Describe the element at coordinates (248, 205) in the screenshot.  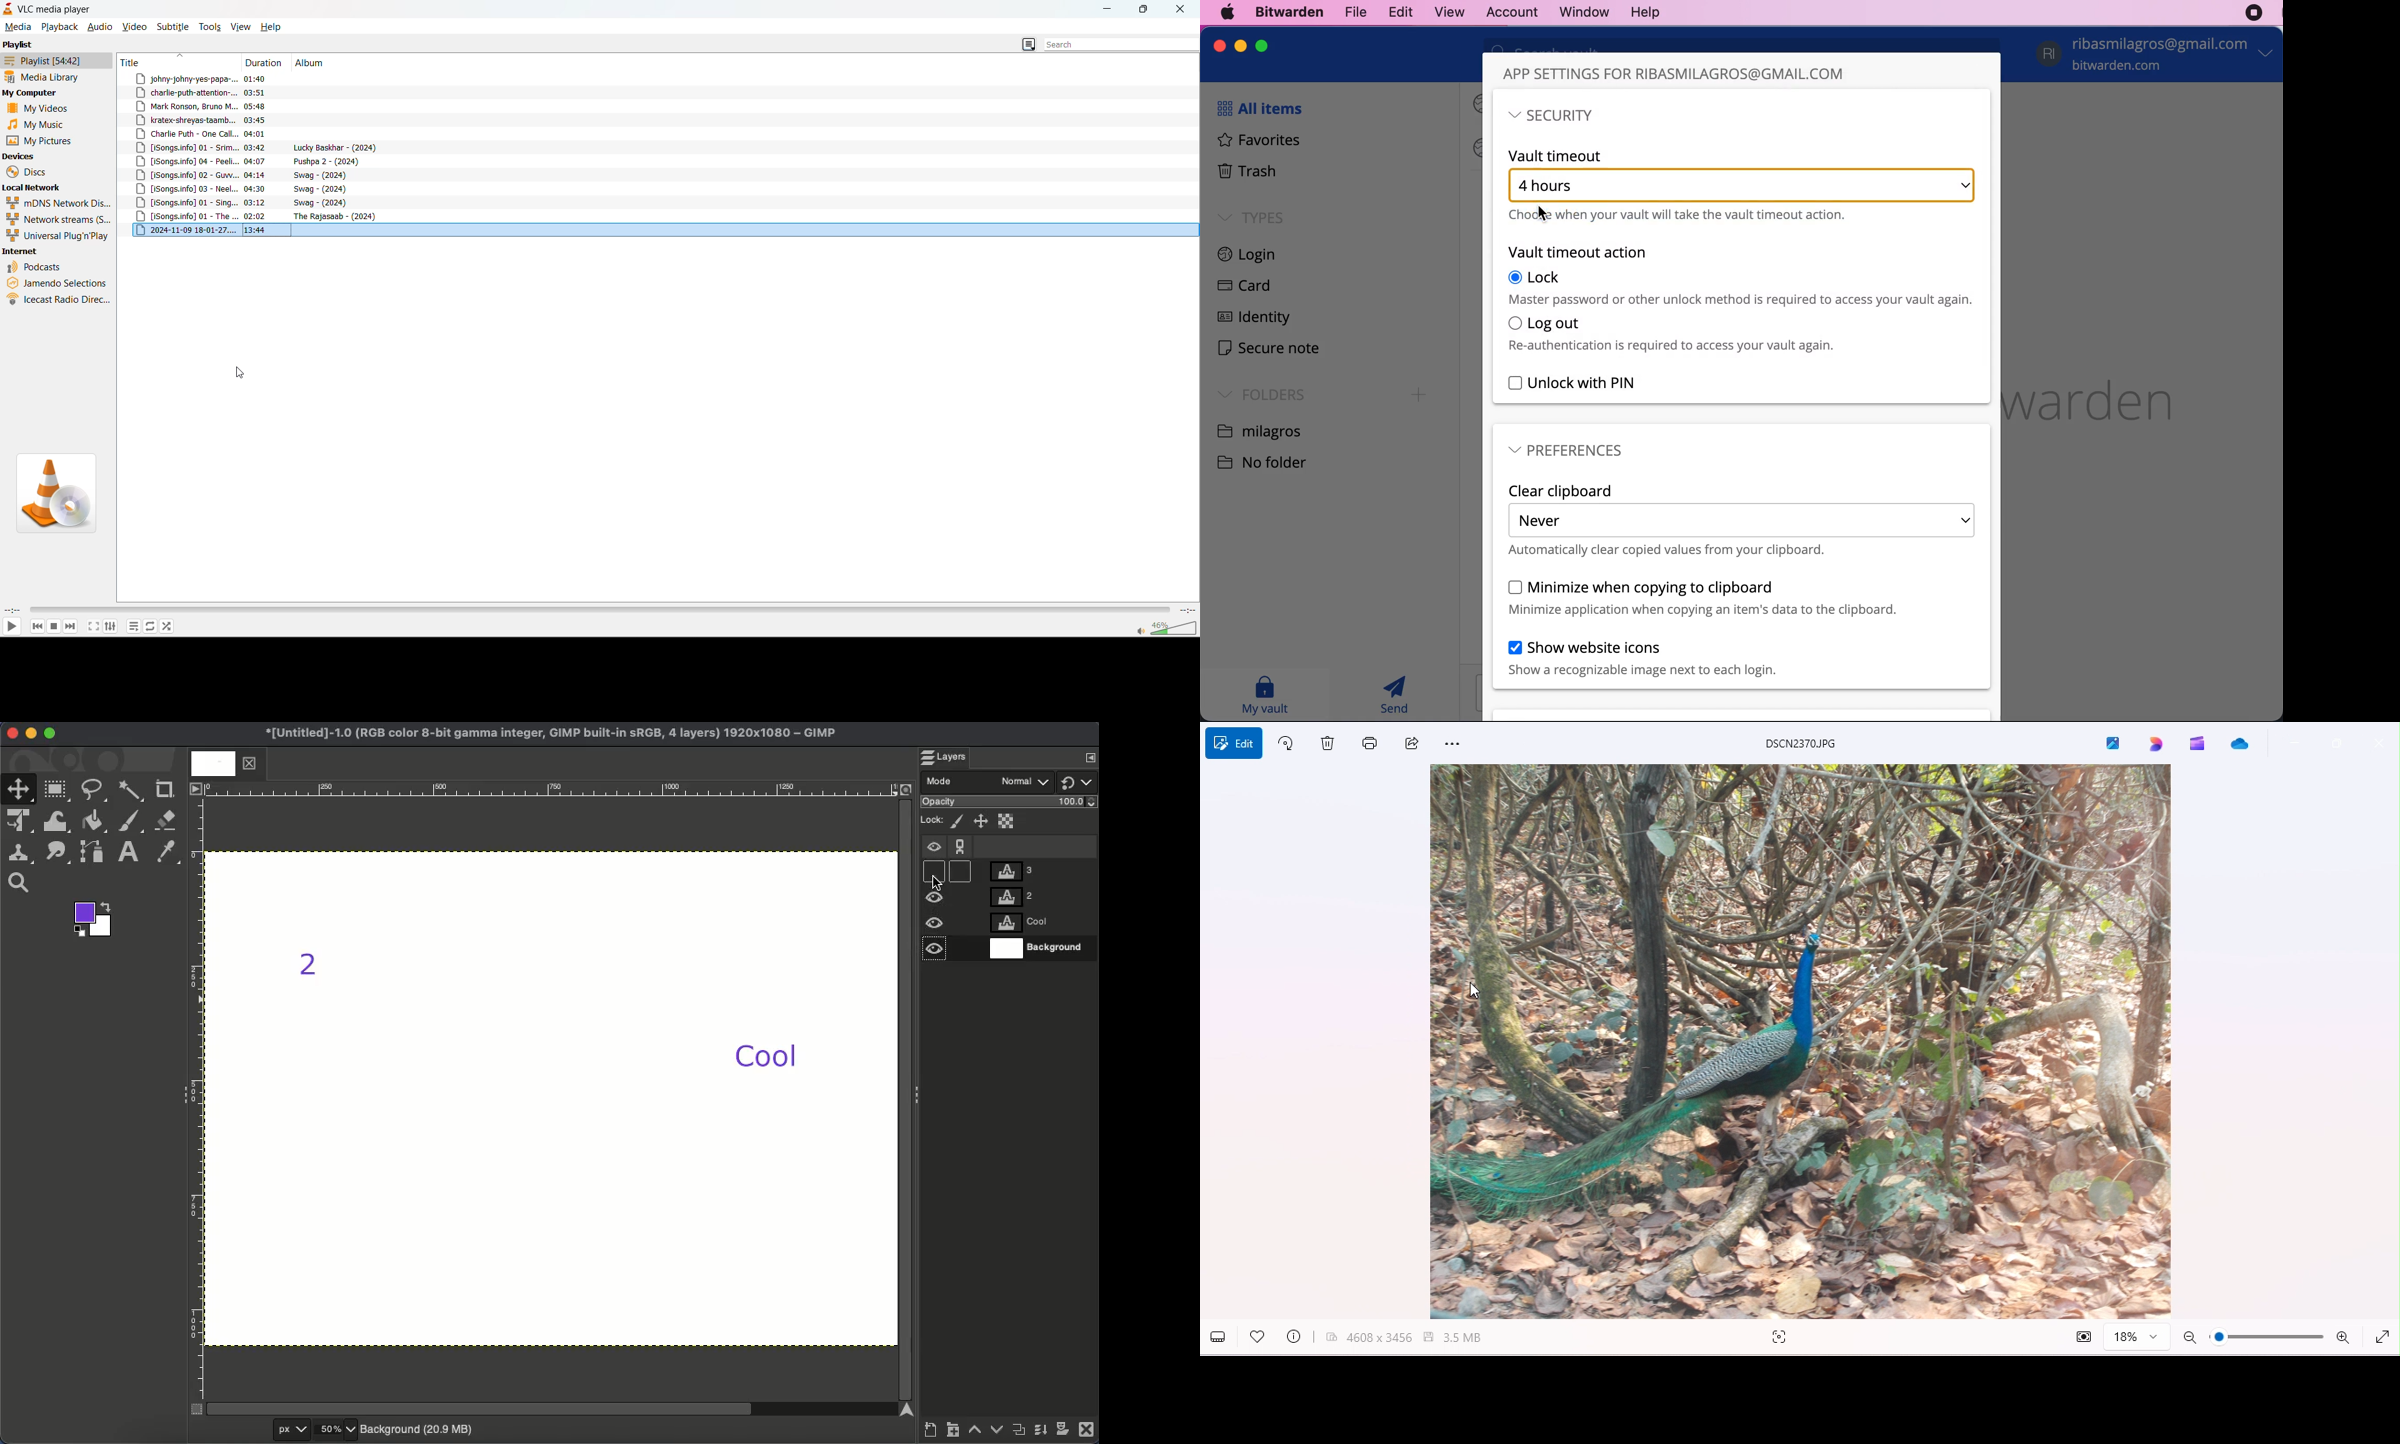
I see `track 10 title, duration and album details` at that location.